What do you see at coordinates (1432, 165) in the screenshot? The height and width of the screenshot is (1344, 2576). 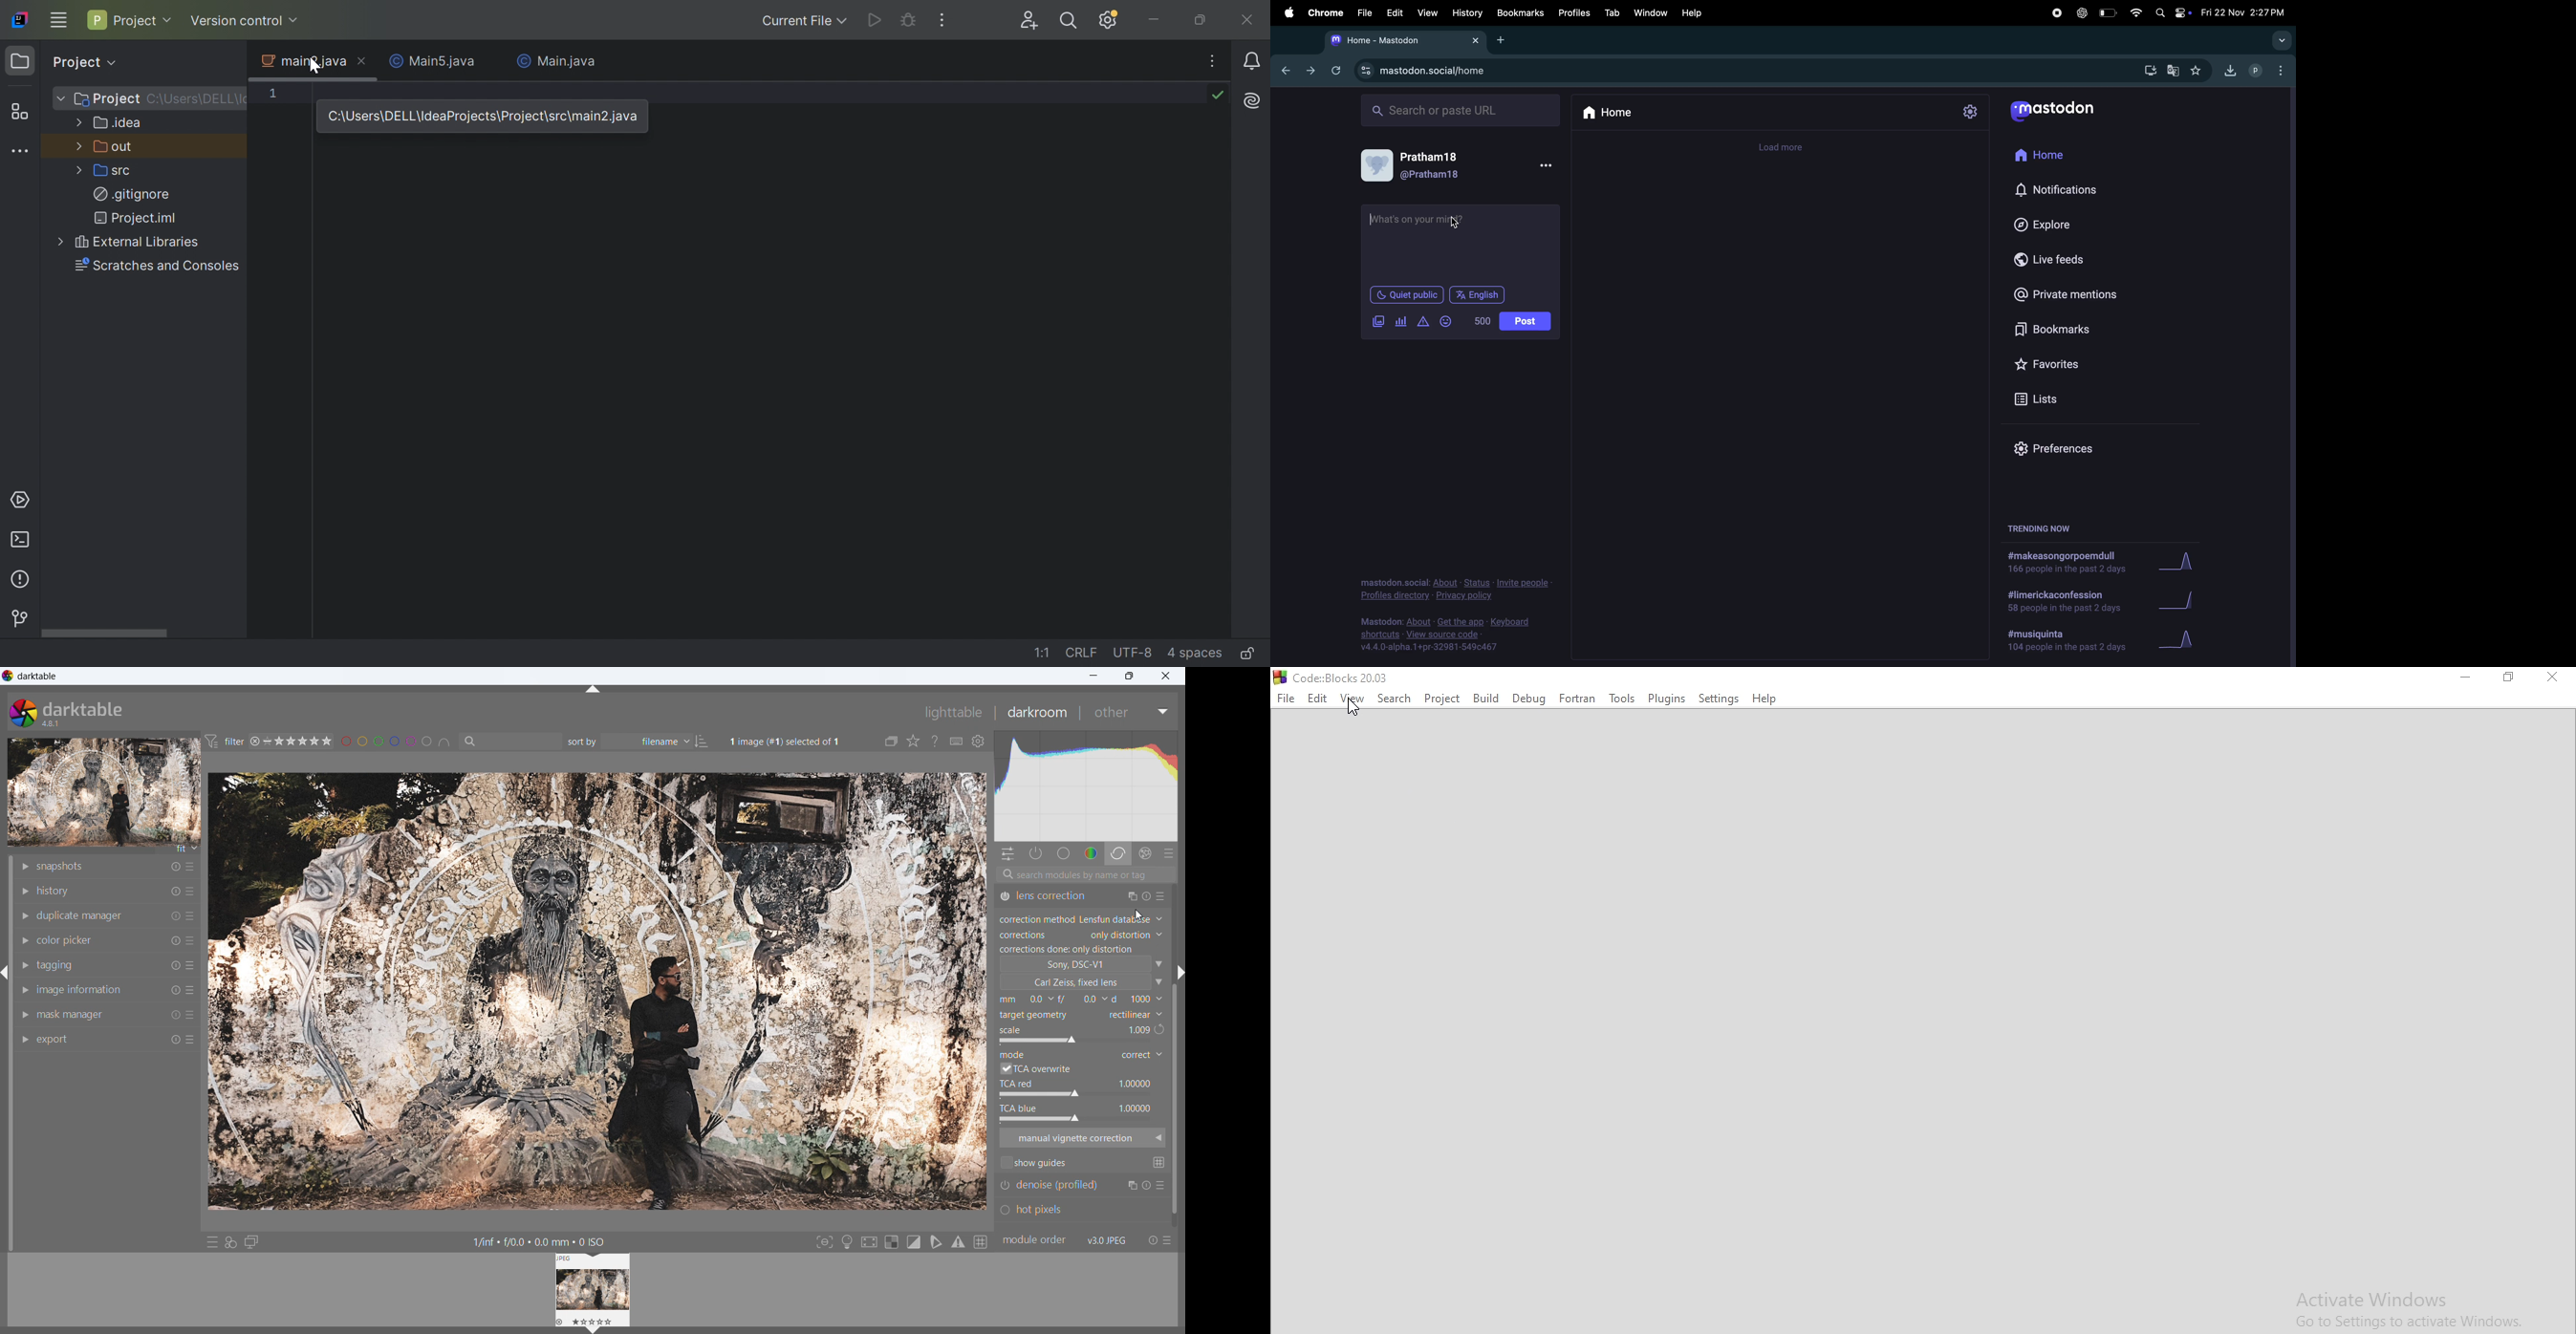 I see `username` at bounding box center [1432, 165].